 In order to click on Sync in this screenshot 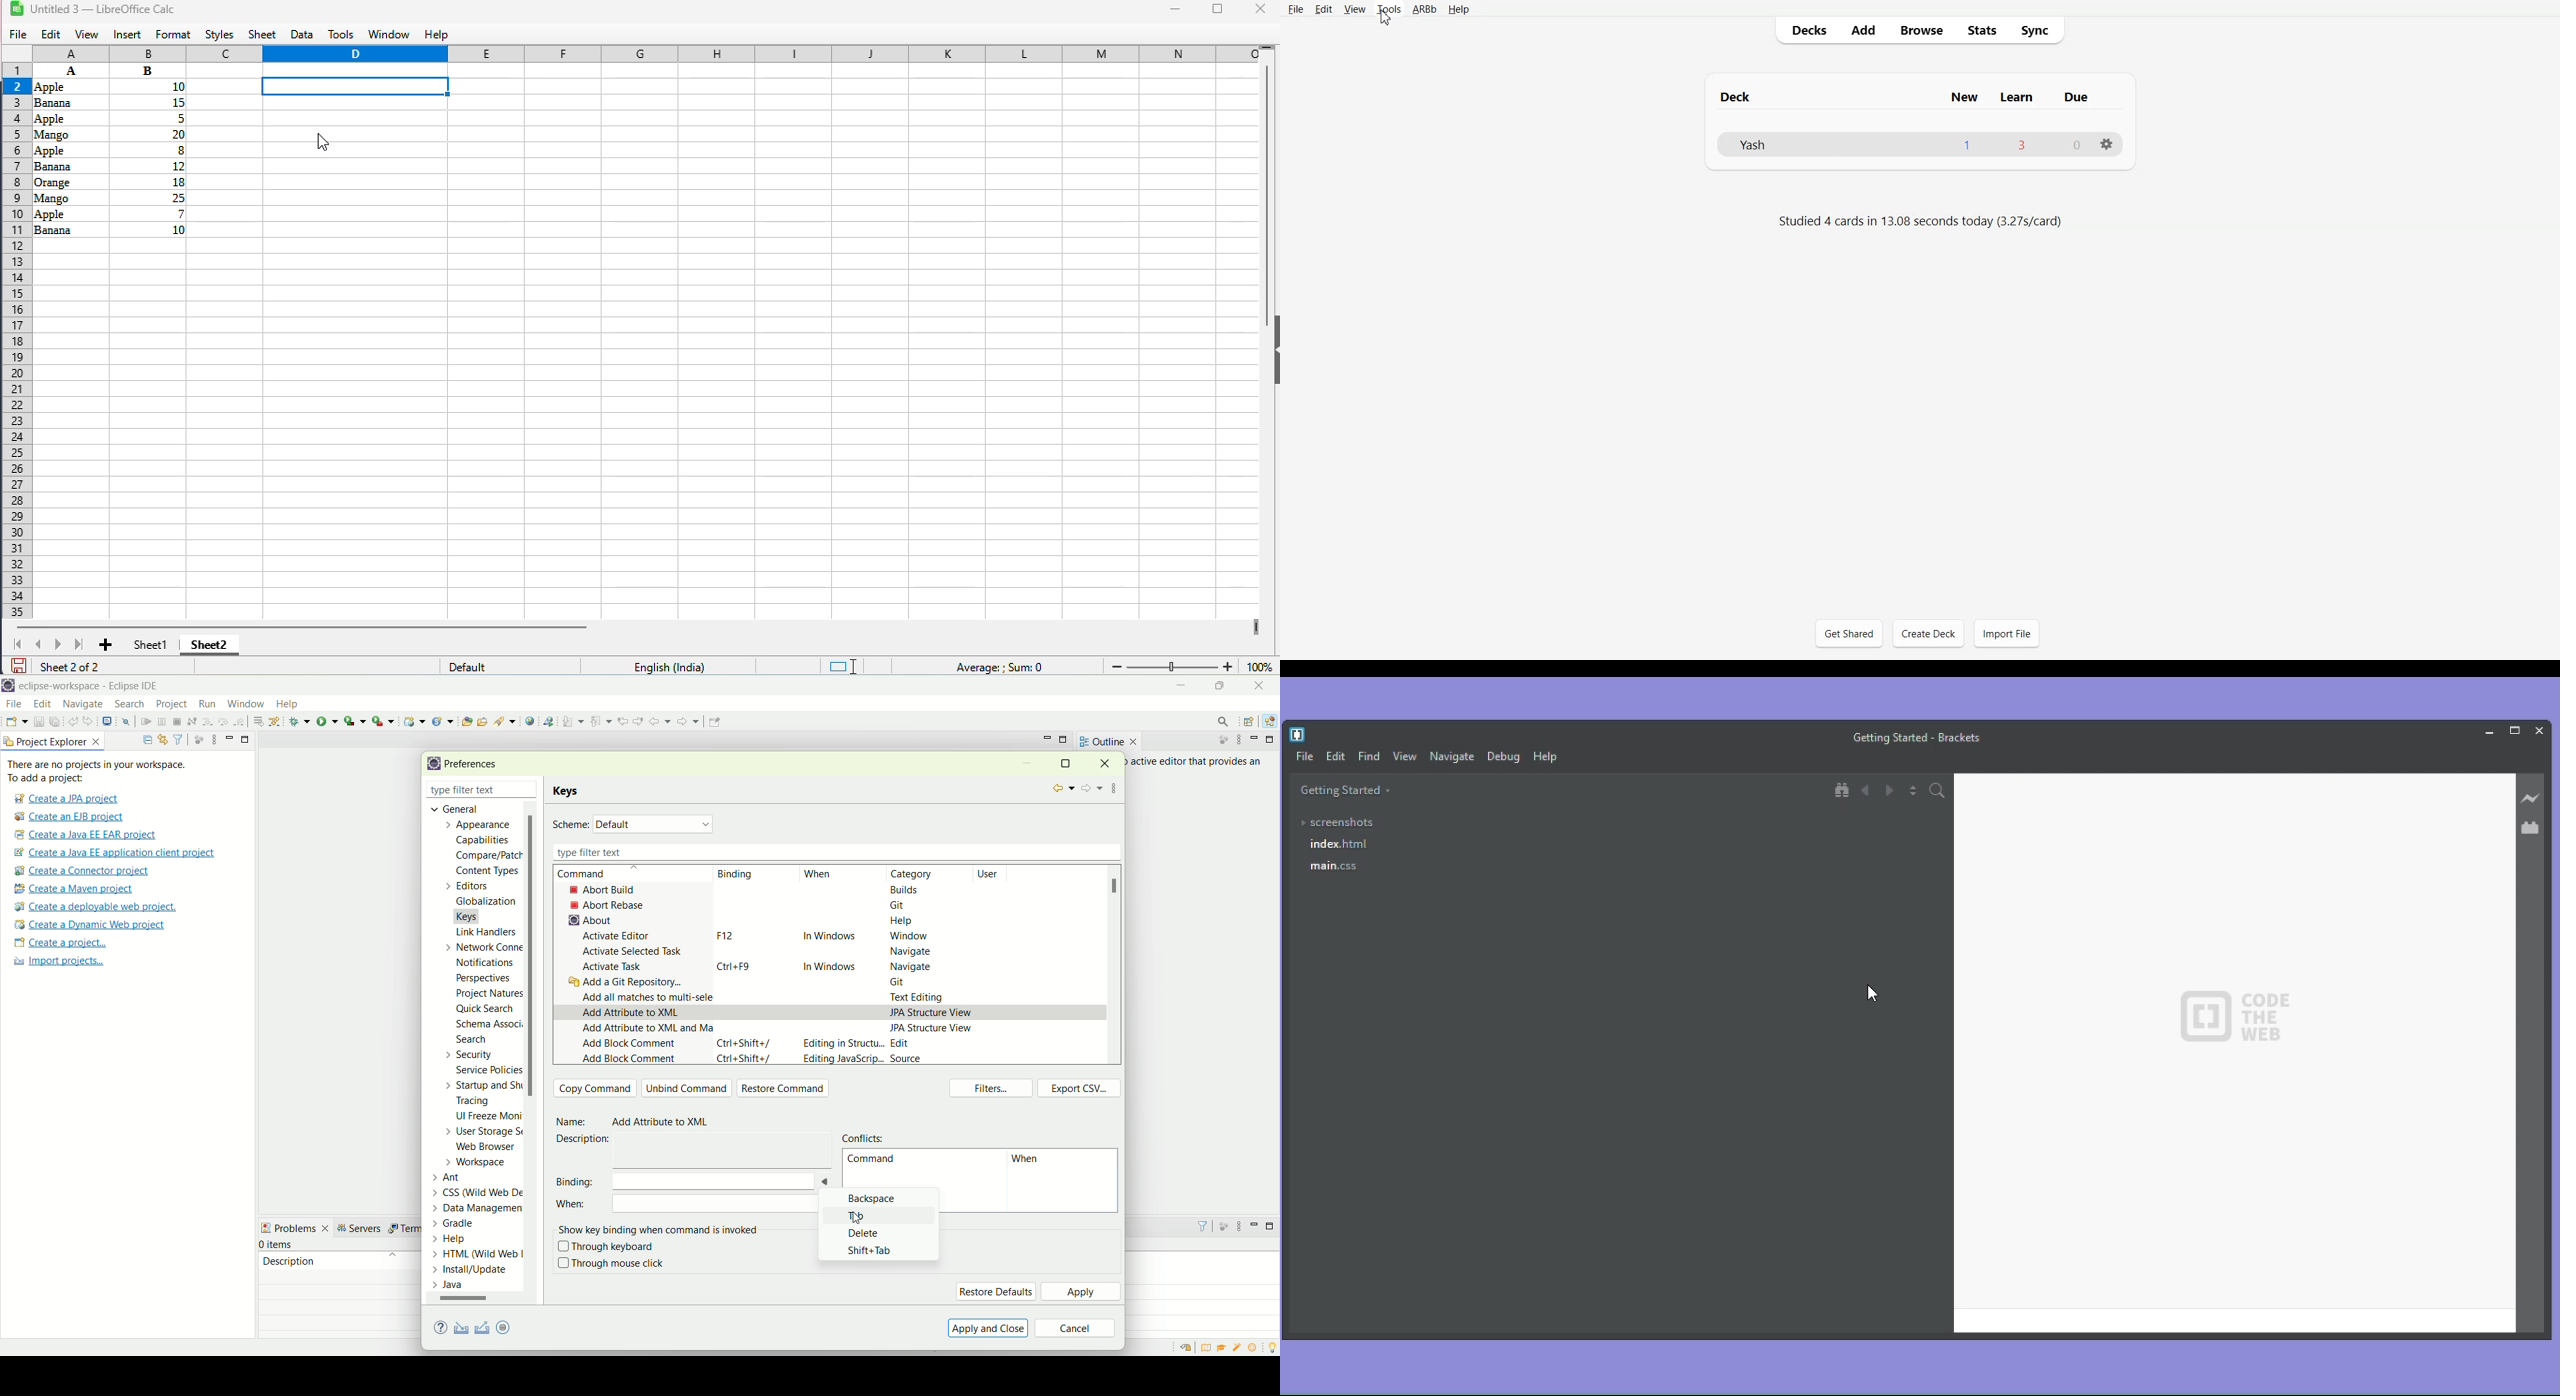, I will do `click(2038, 29)`.